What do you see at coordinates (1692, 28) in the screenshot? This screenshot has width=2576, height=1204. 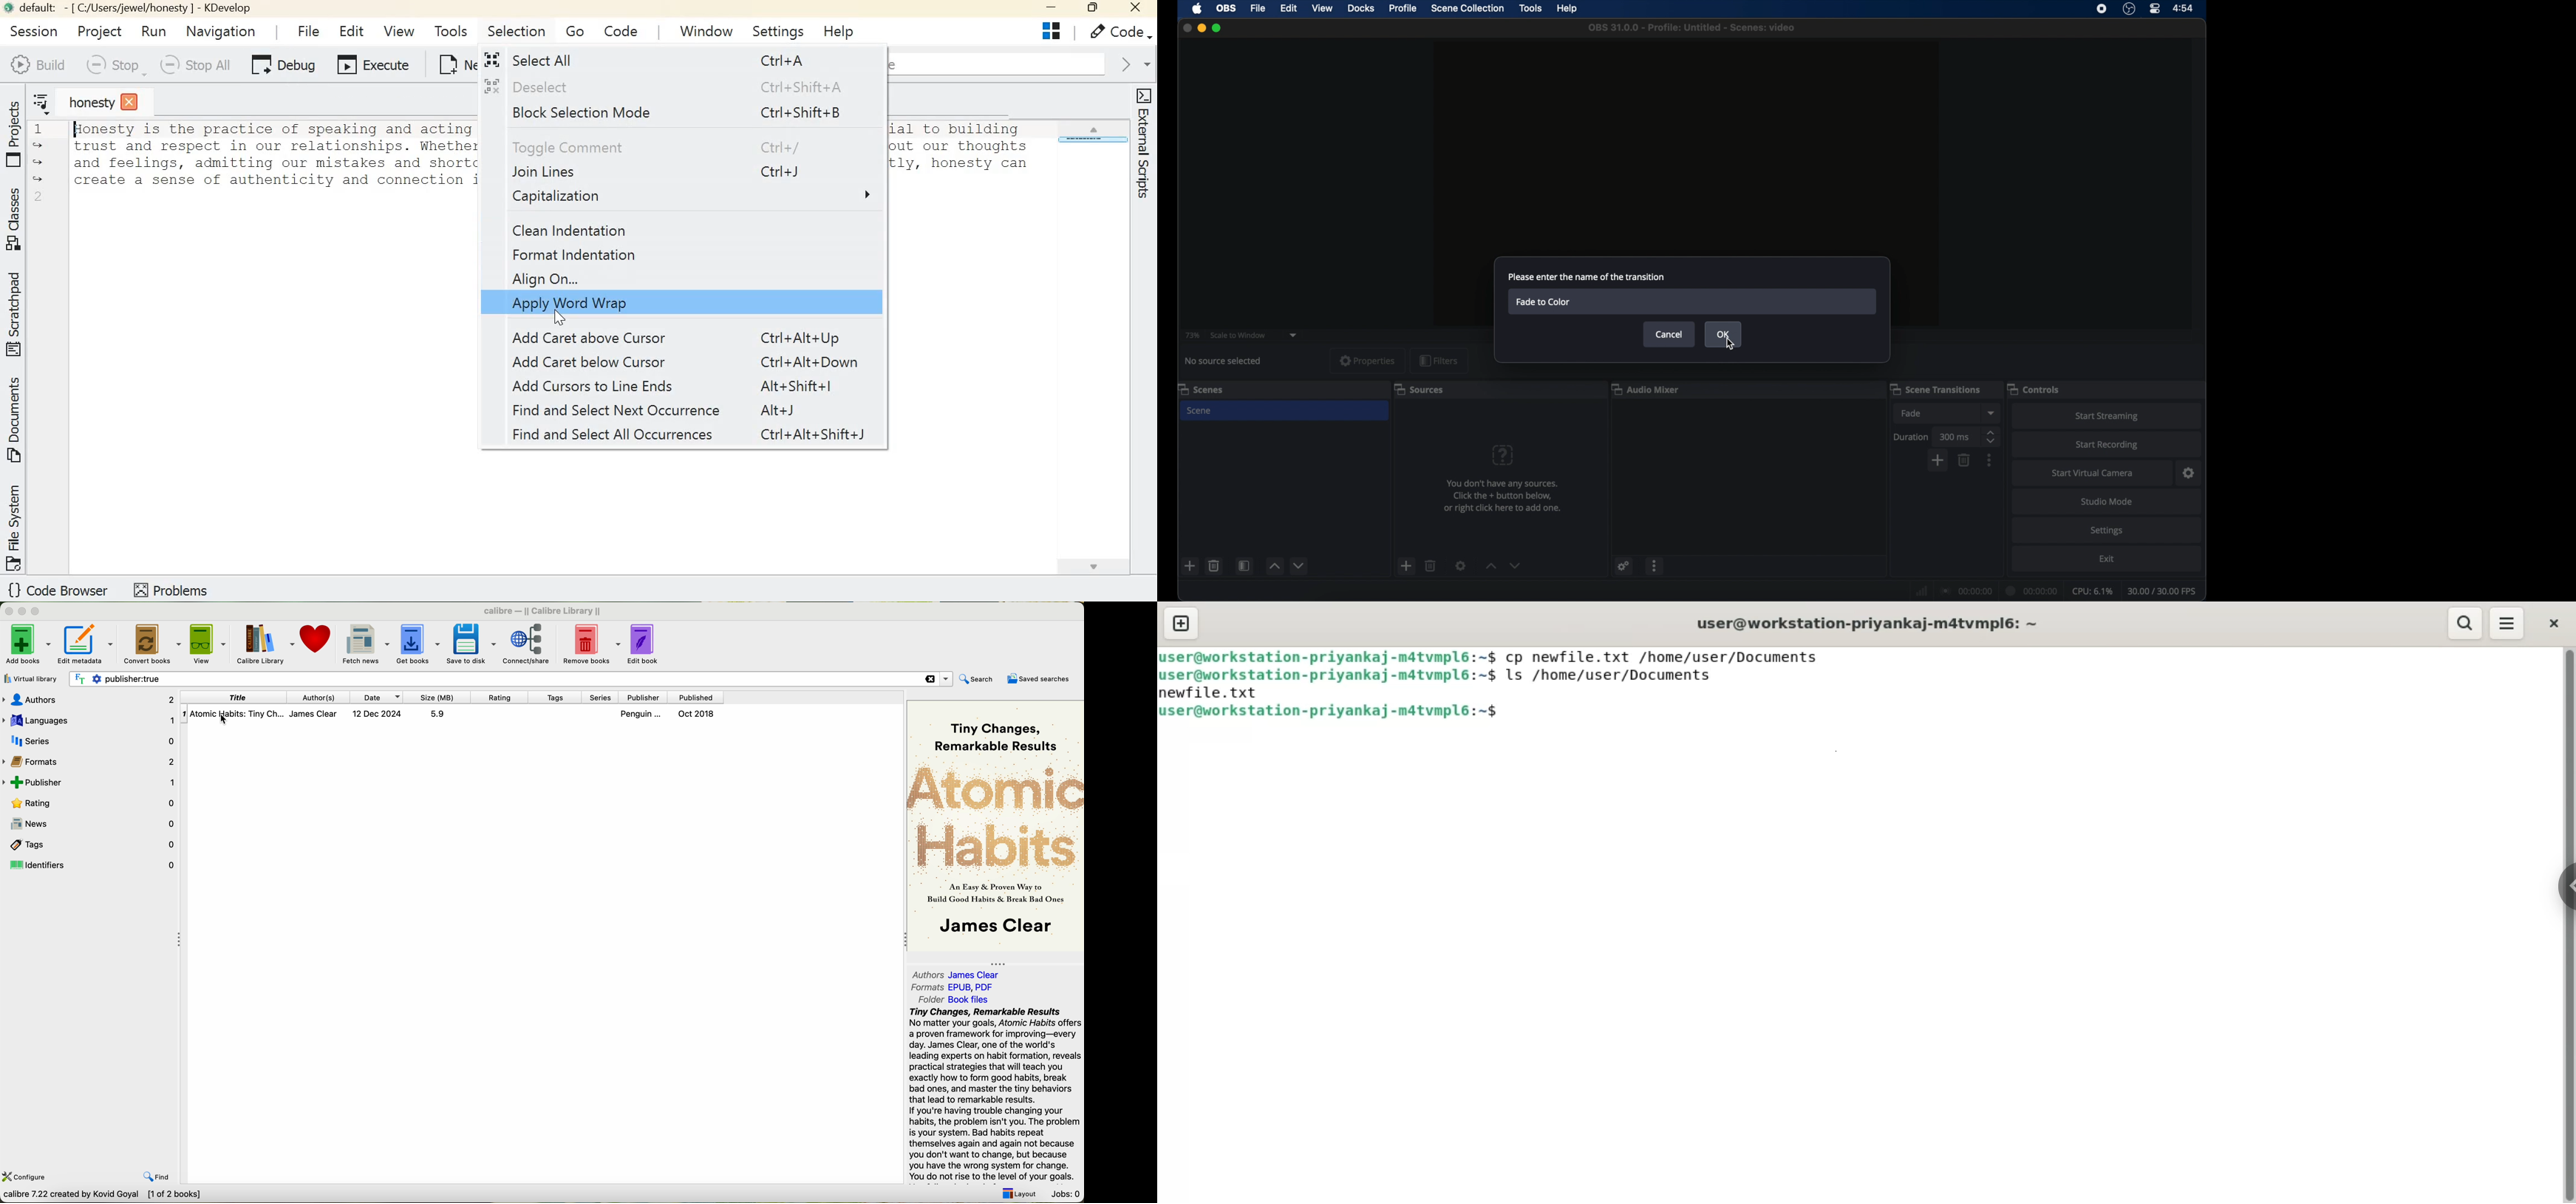 I see `file name` at bounding box center [1692, 28].